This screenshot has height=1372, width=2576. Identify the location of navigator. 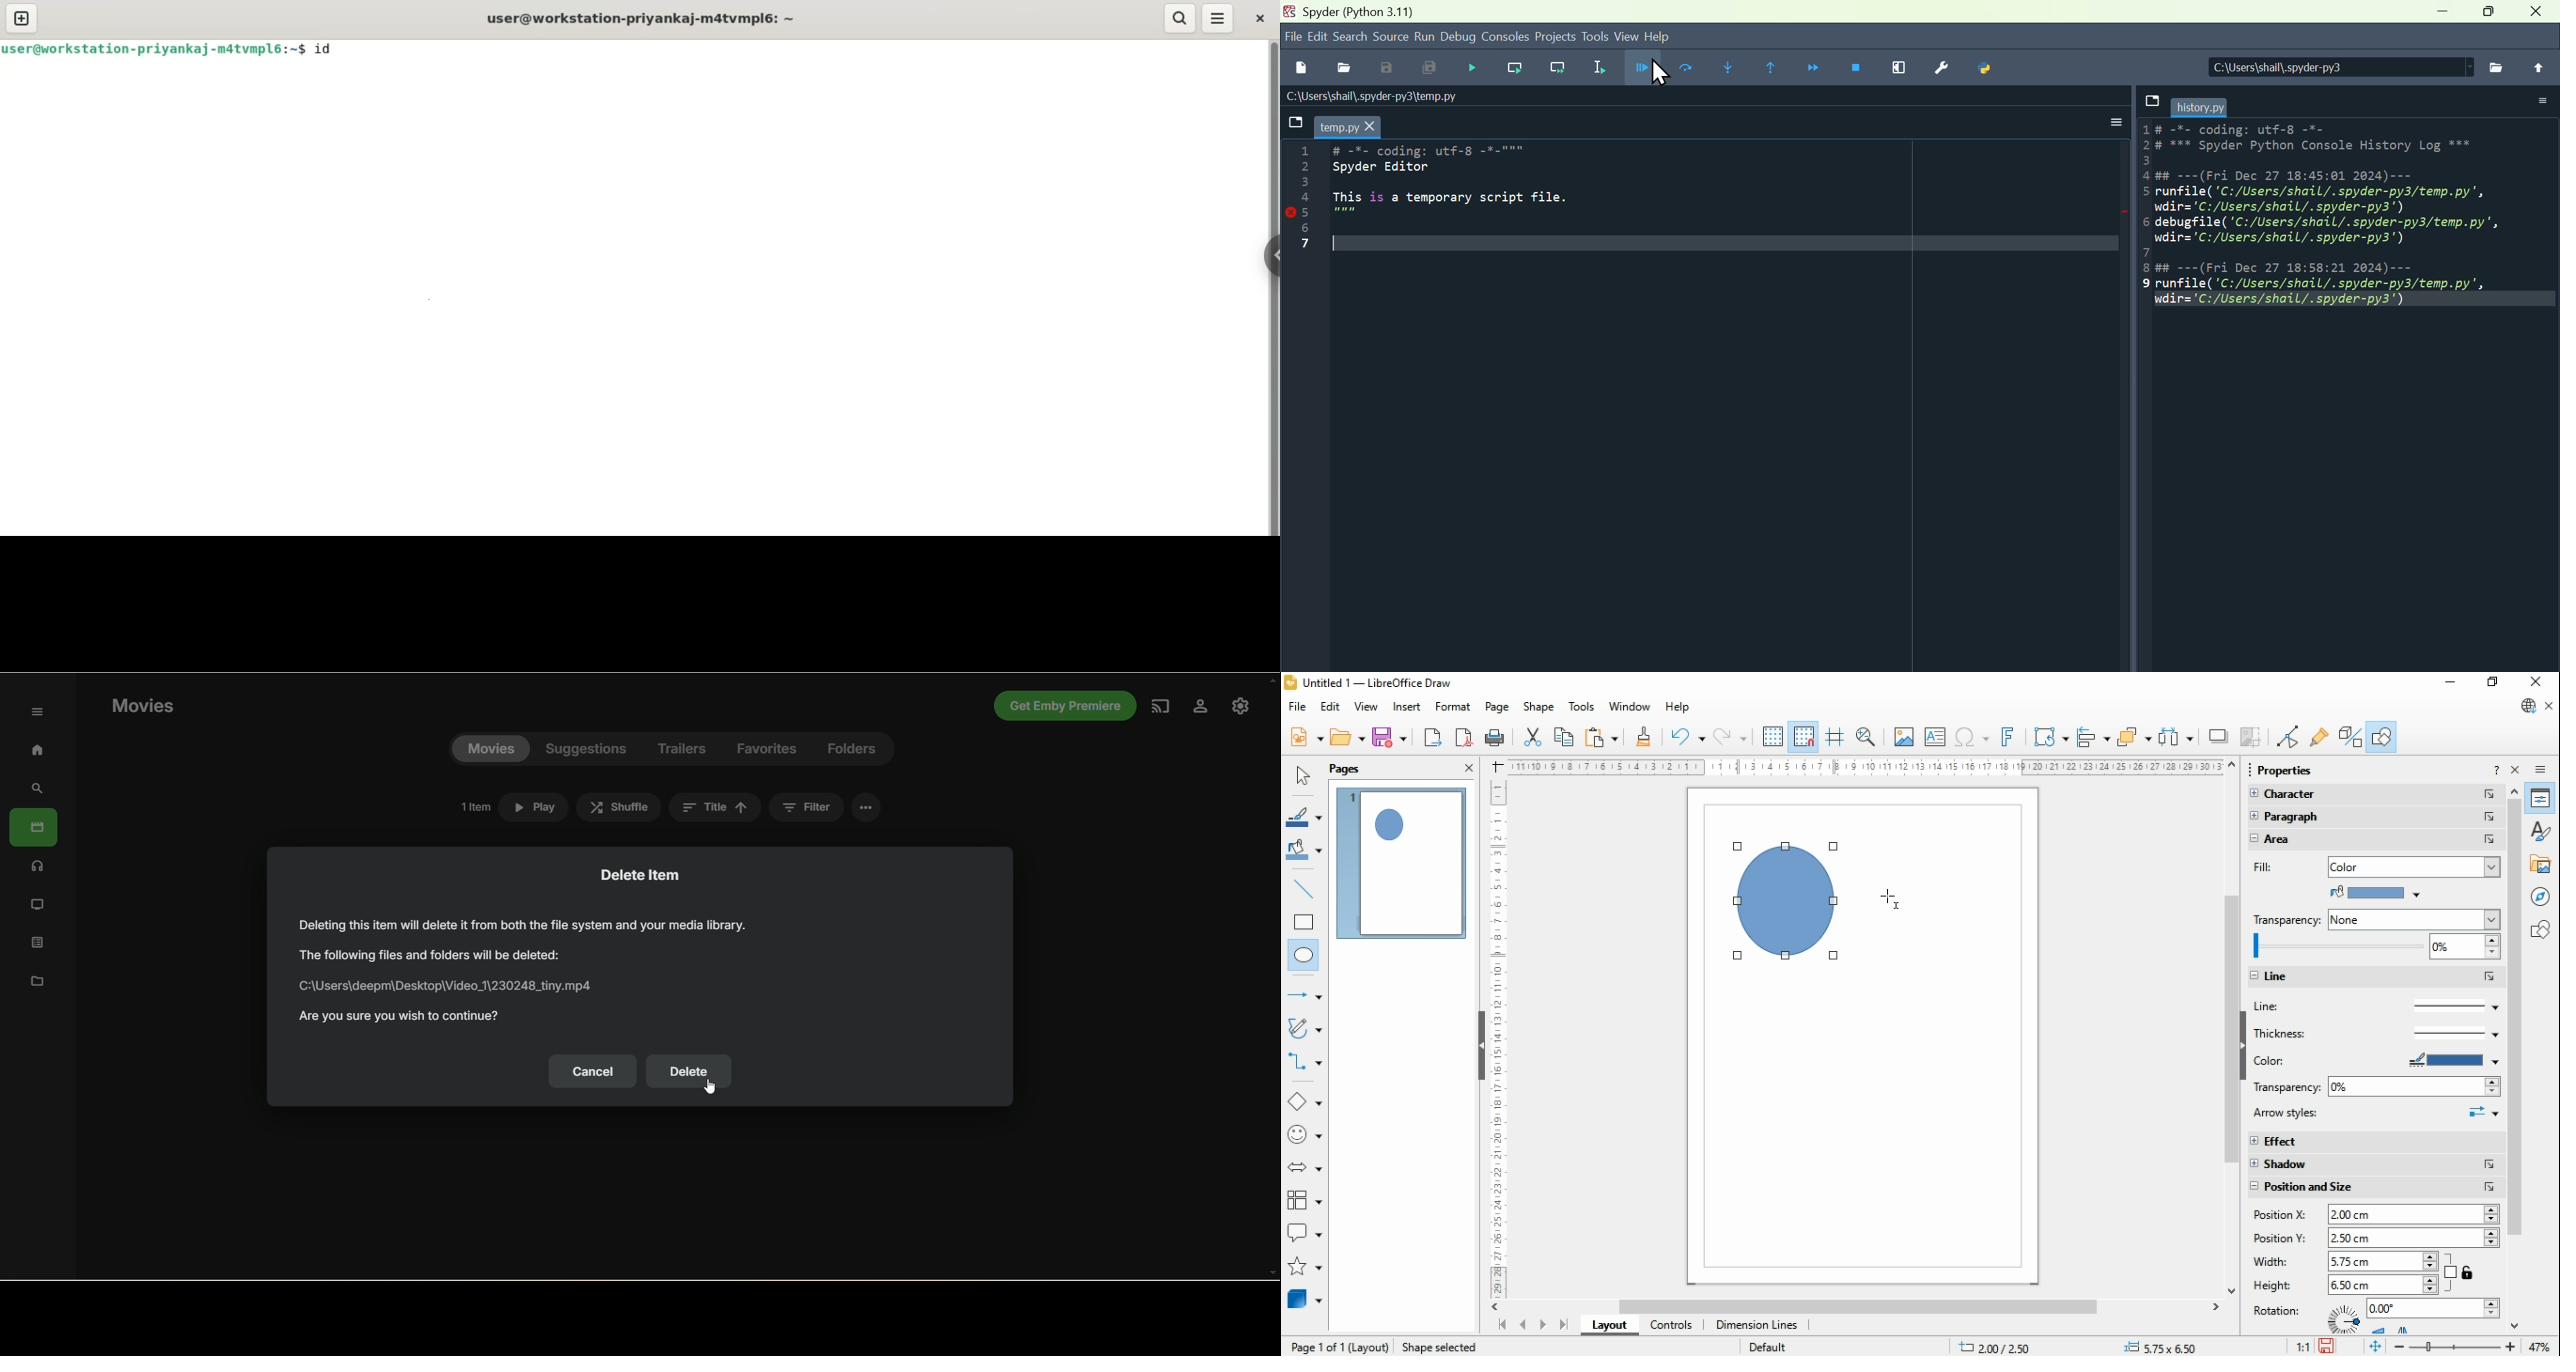
(2544, 896).